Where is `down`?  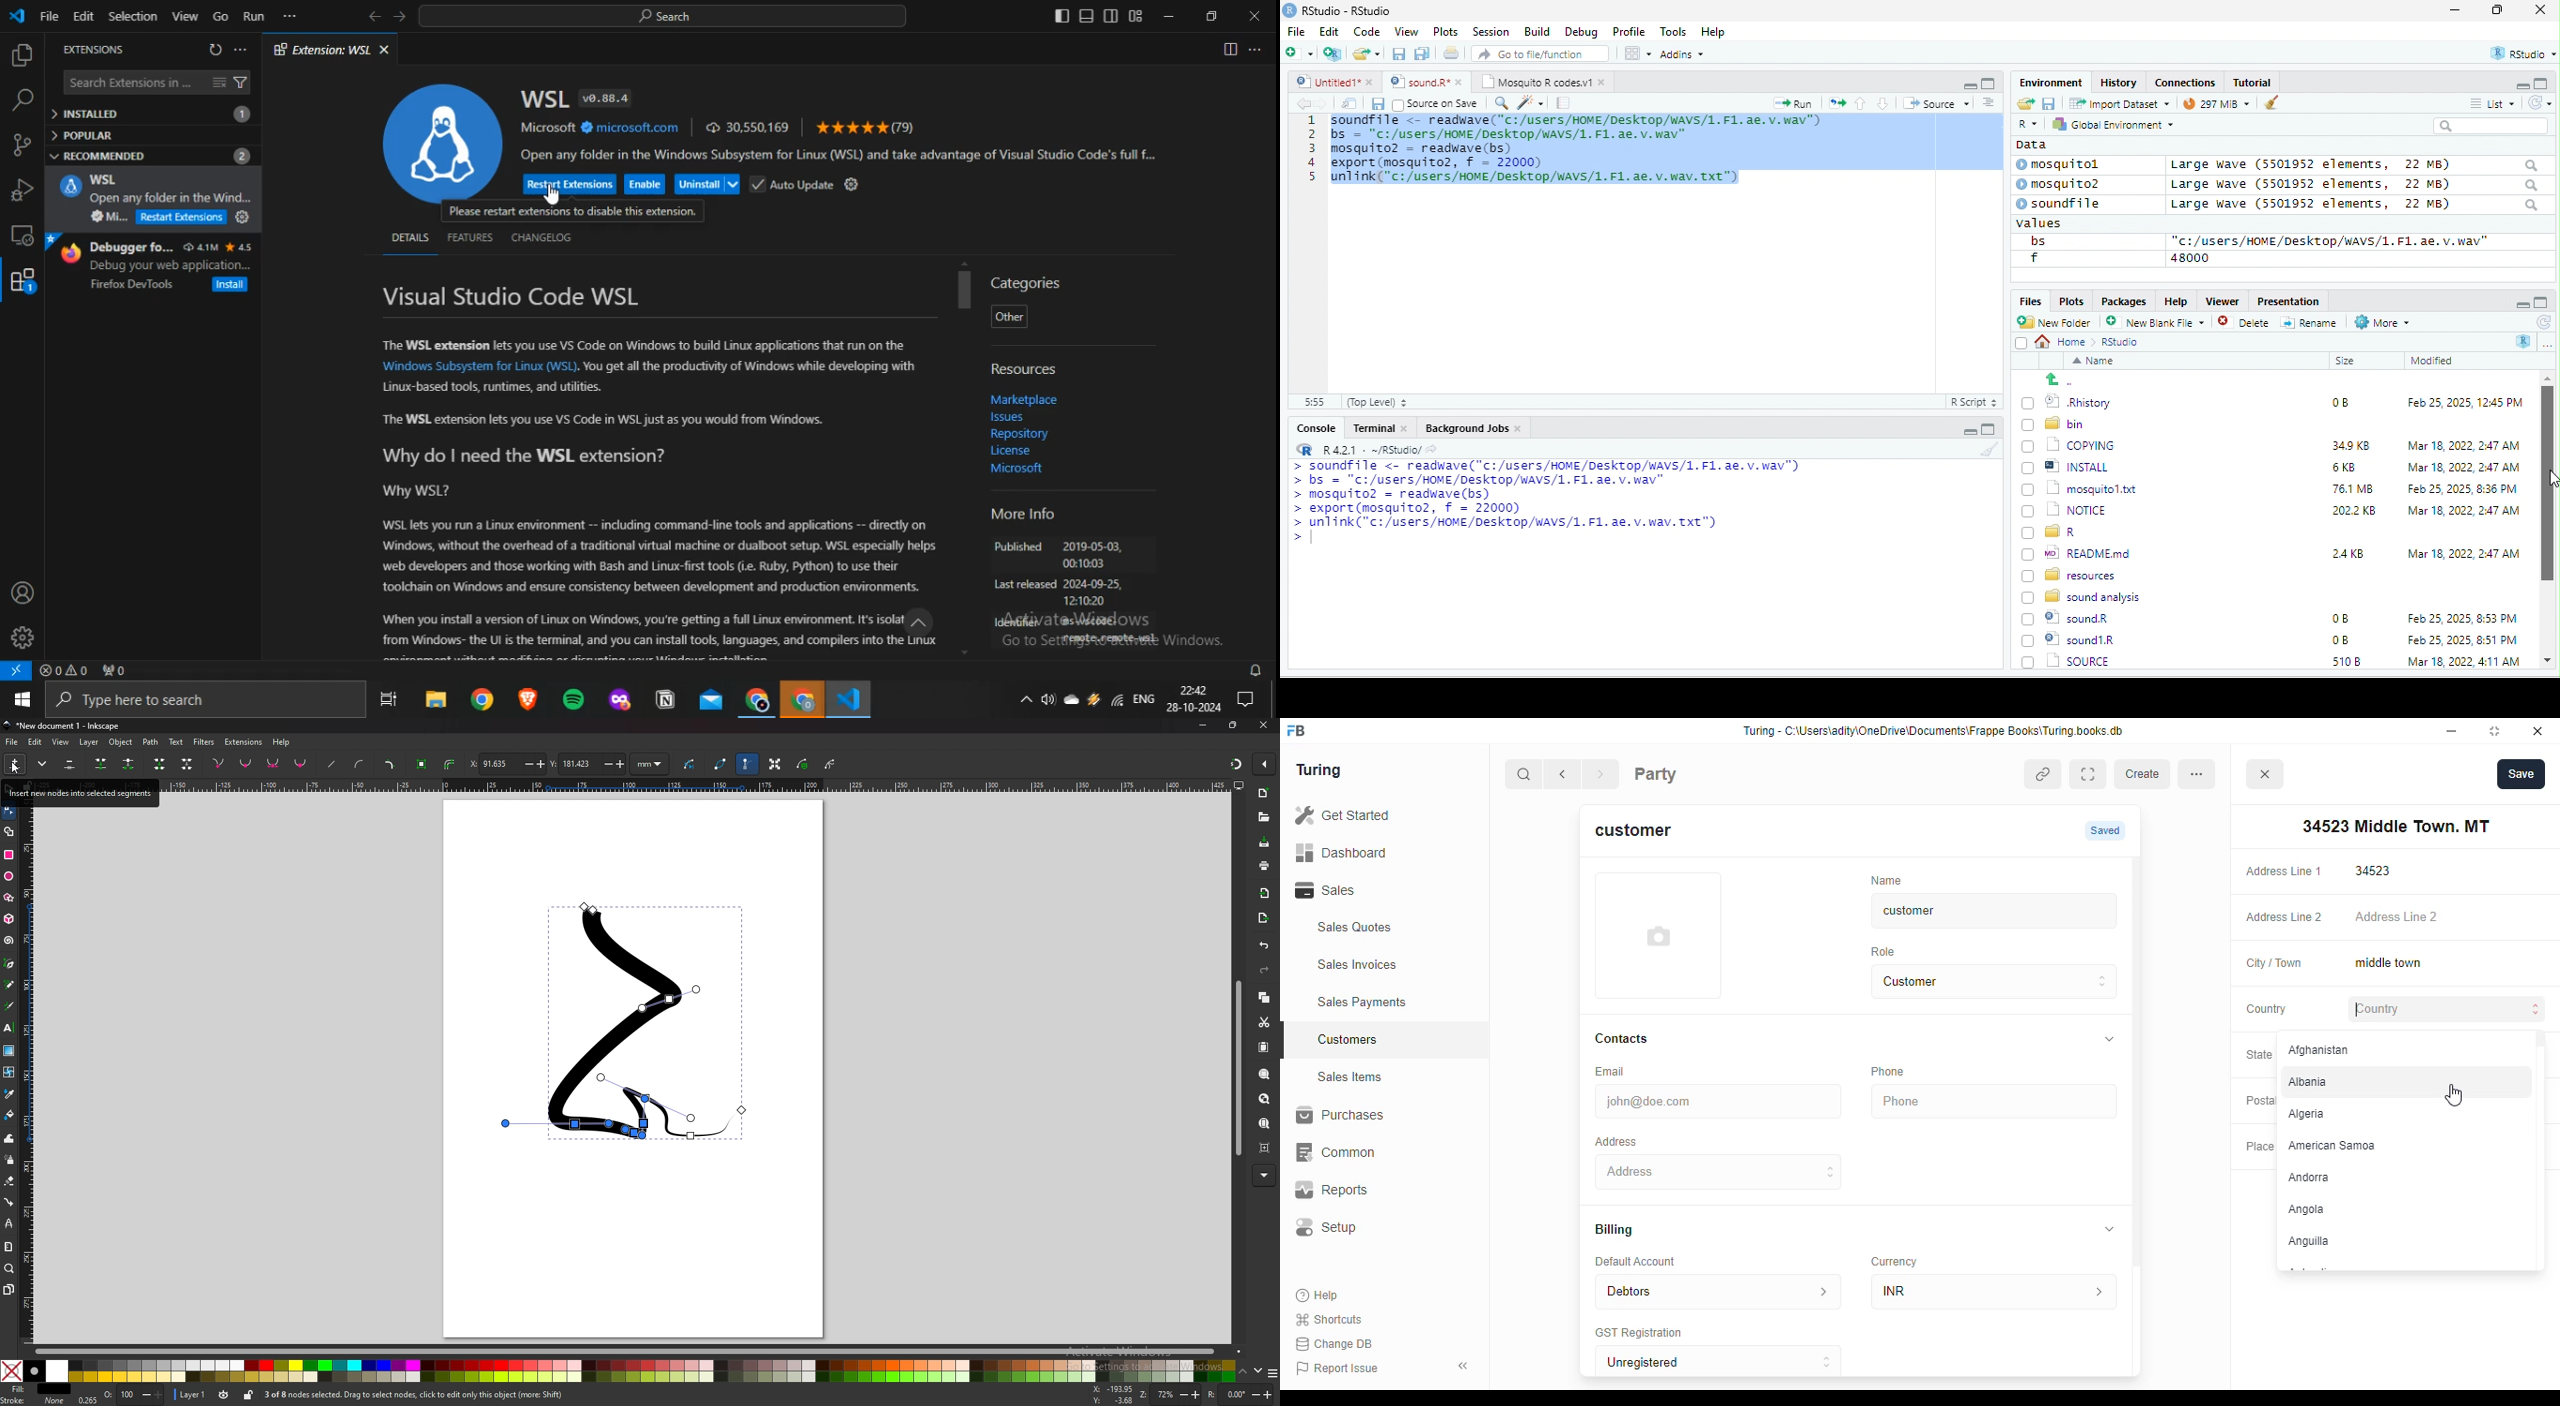 down is located at coordinates (1257, 1372).